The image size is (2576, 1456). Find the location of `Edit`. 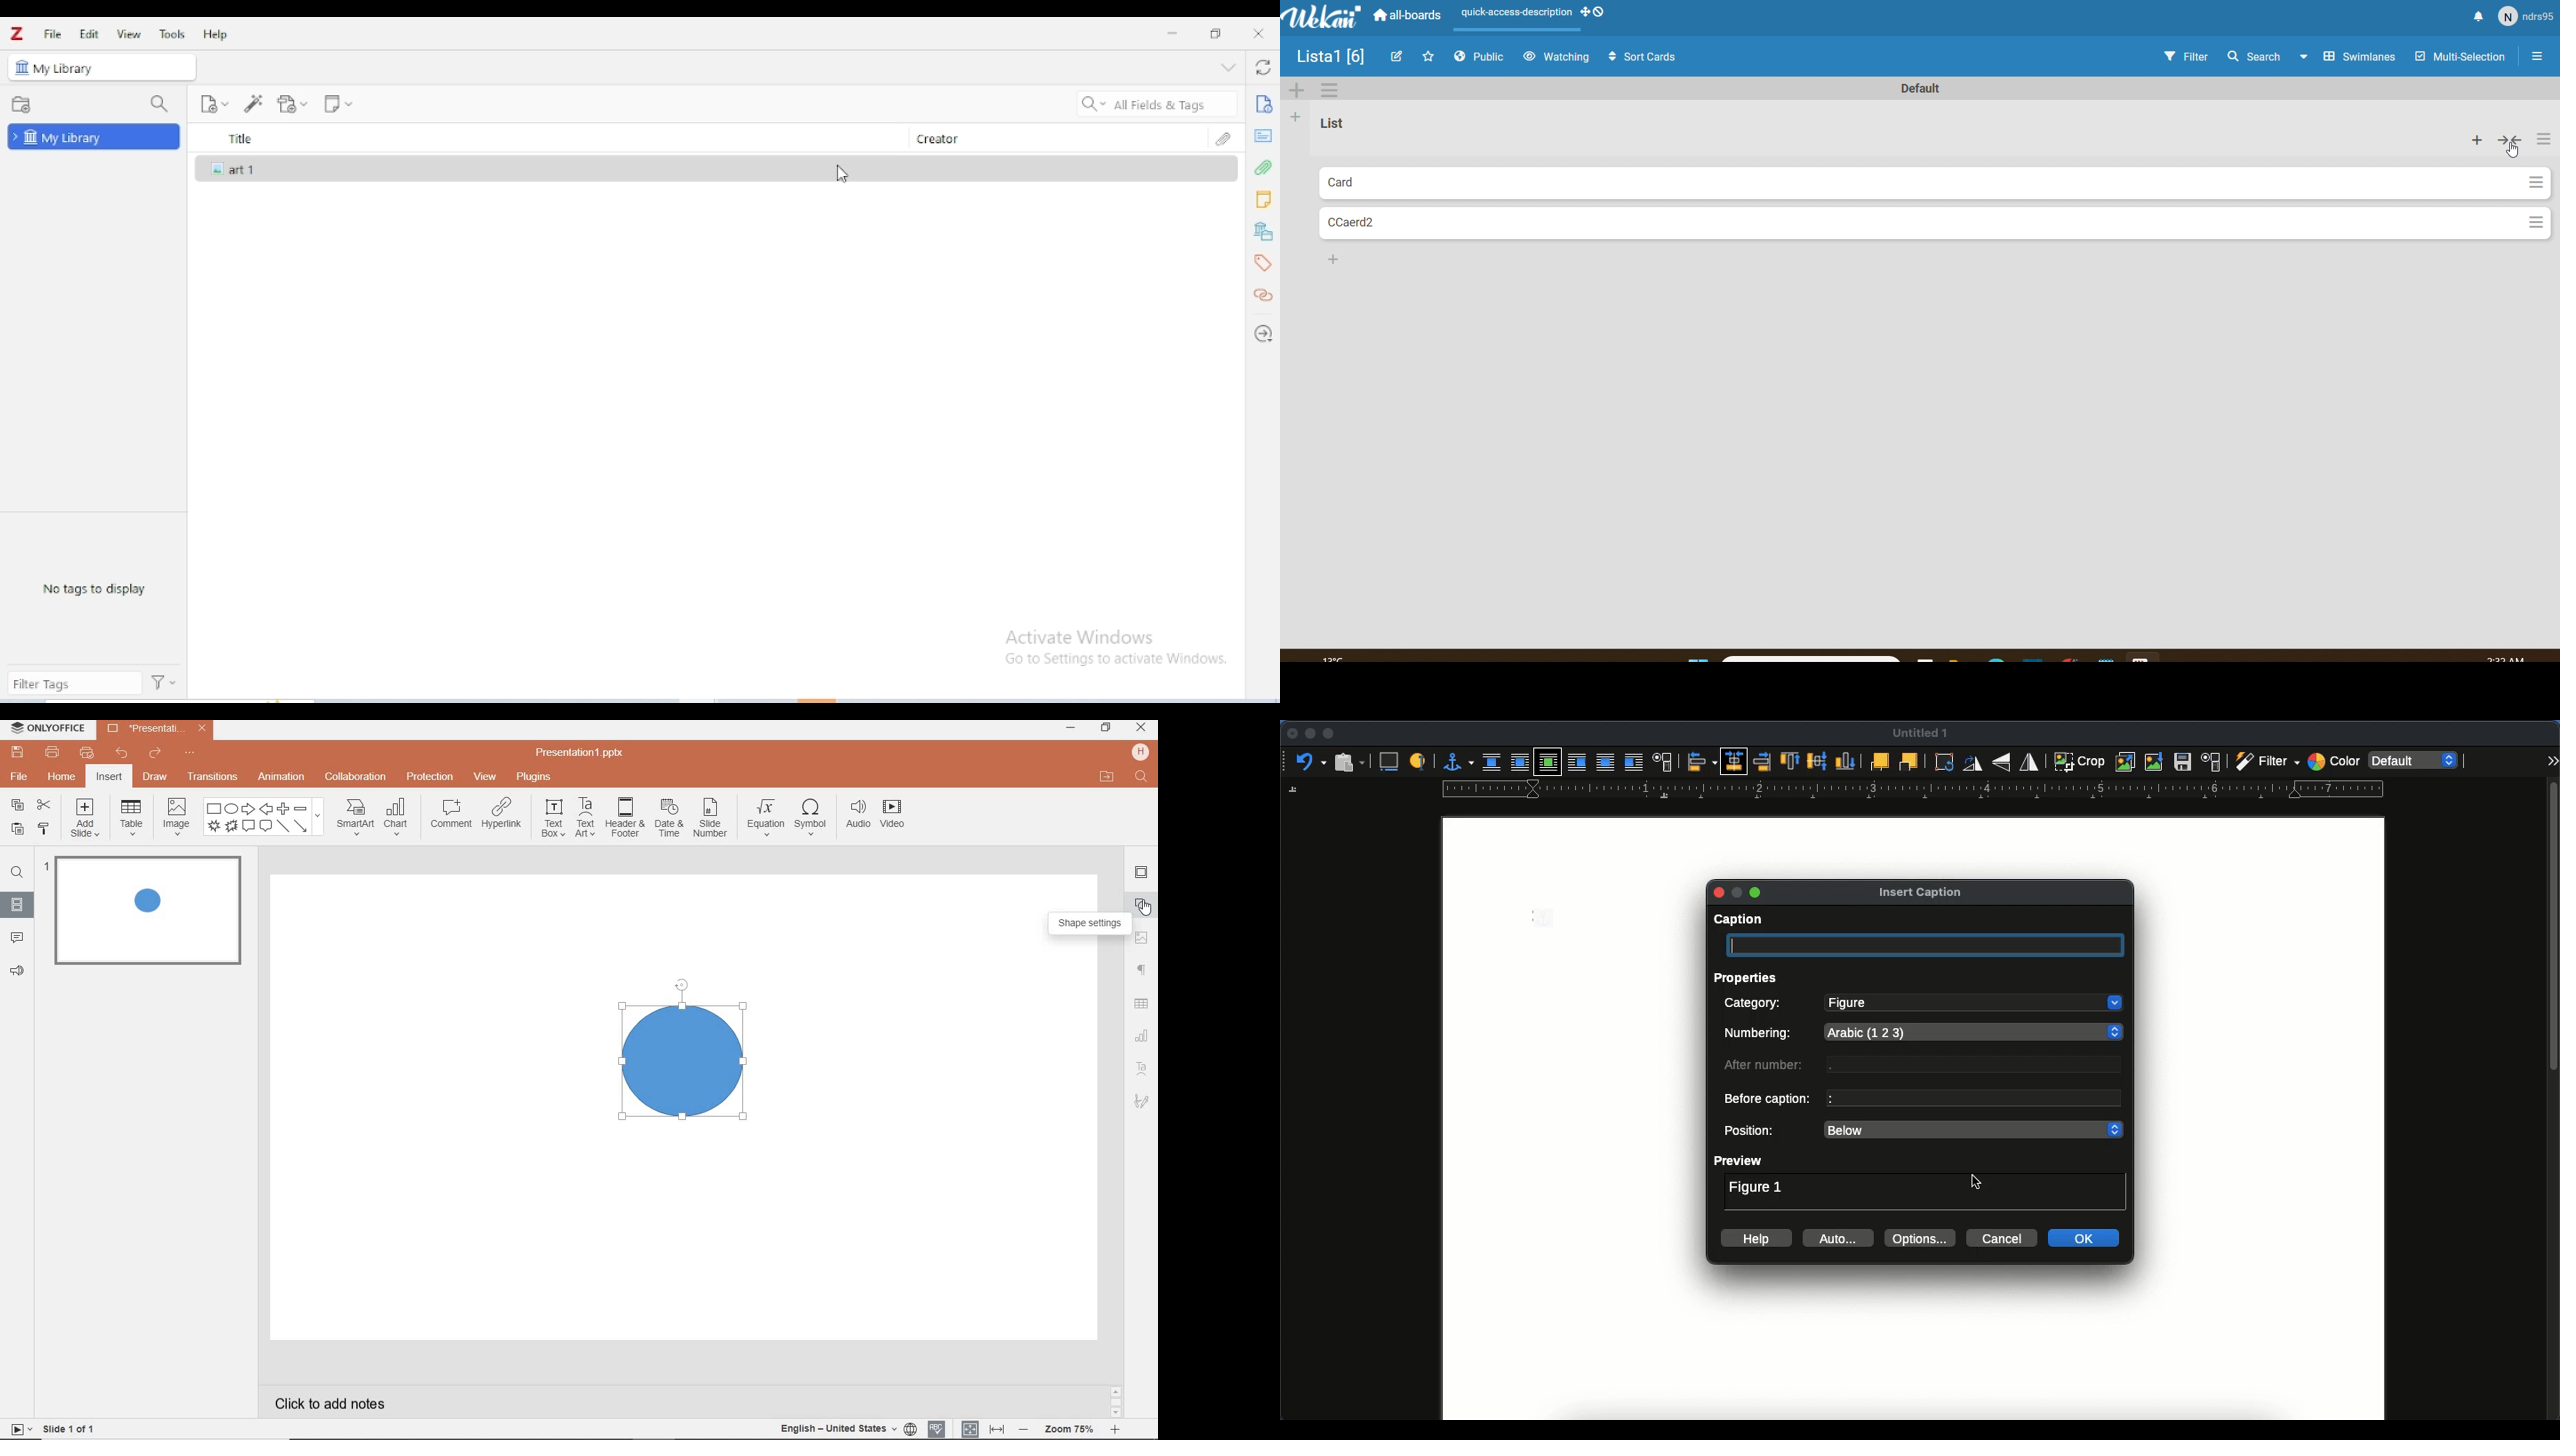

Edit is located at coordinates (1401, 56).